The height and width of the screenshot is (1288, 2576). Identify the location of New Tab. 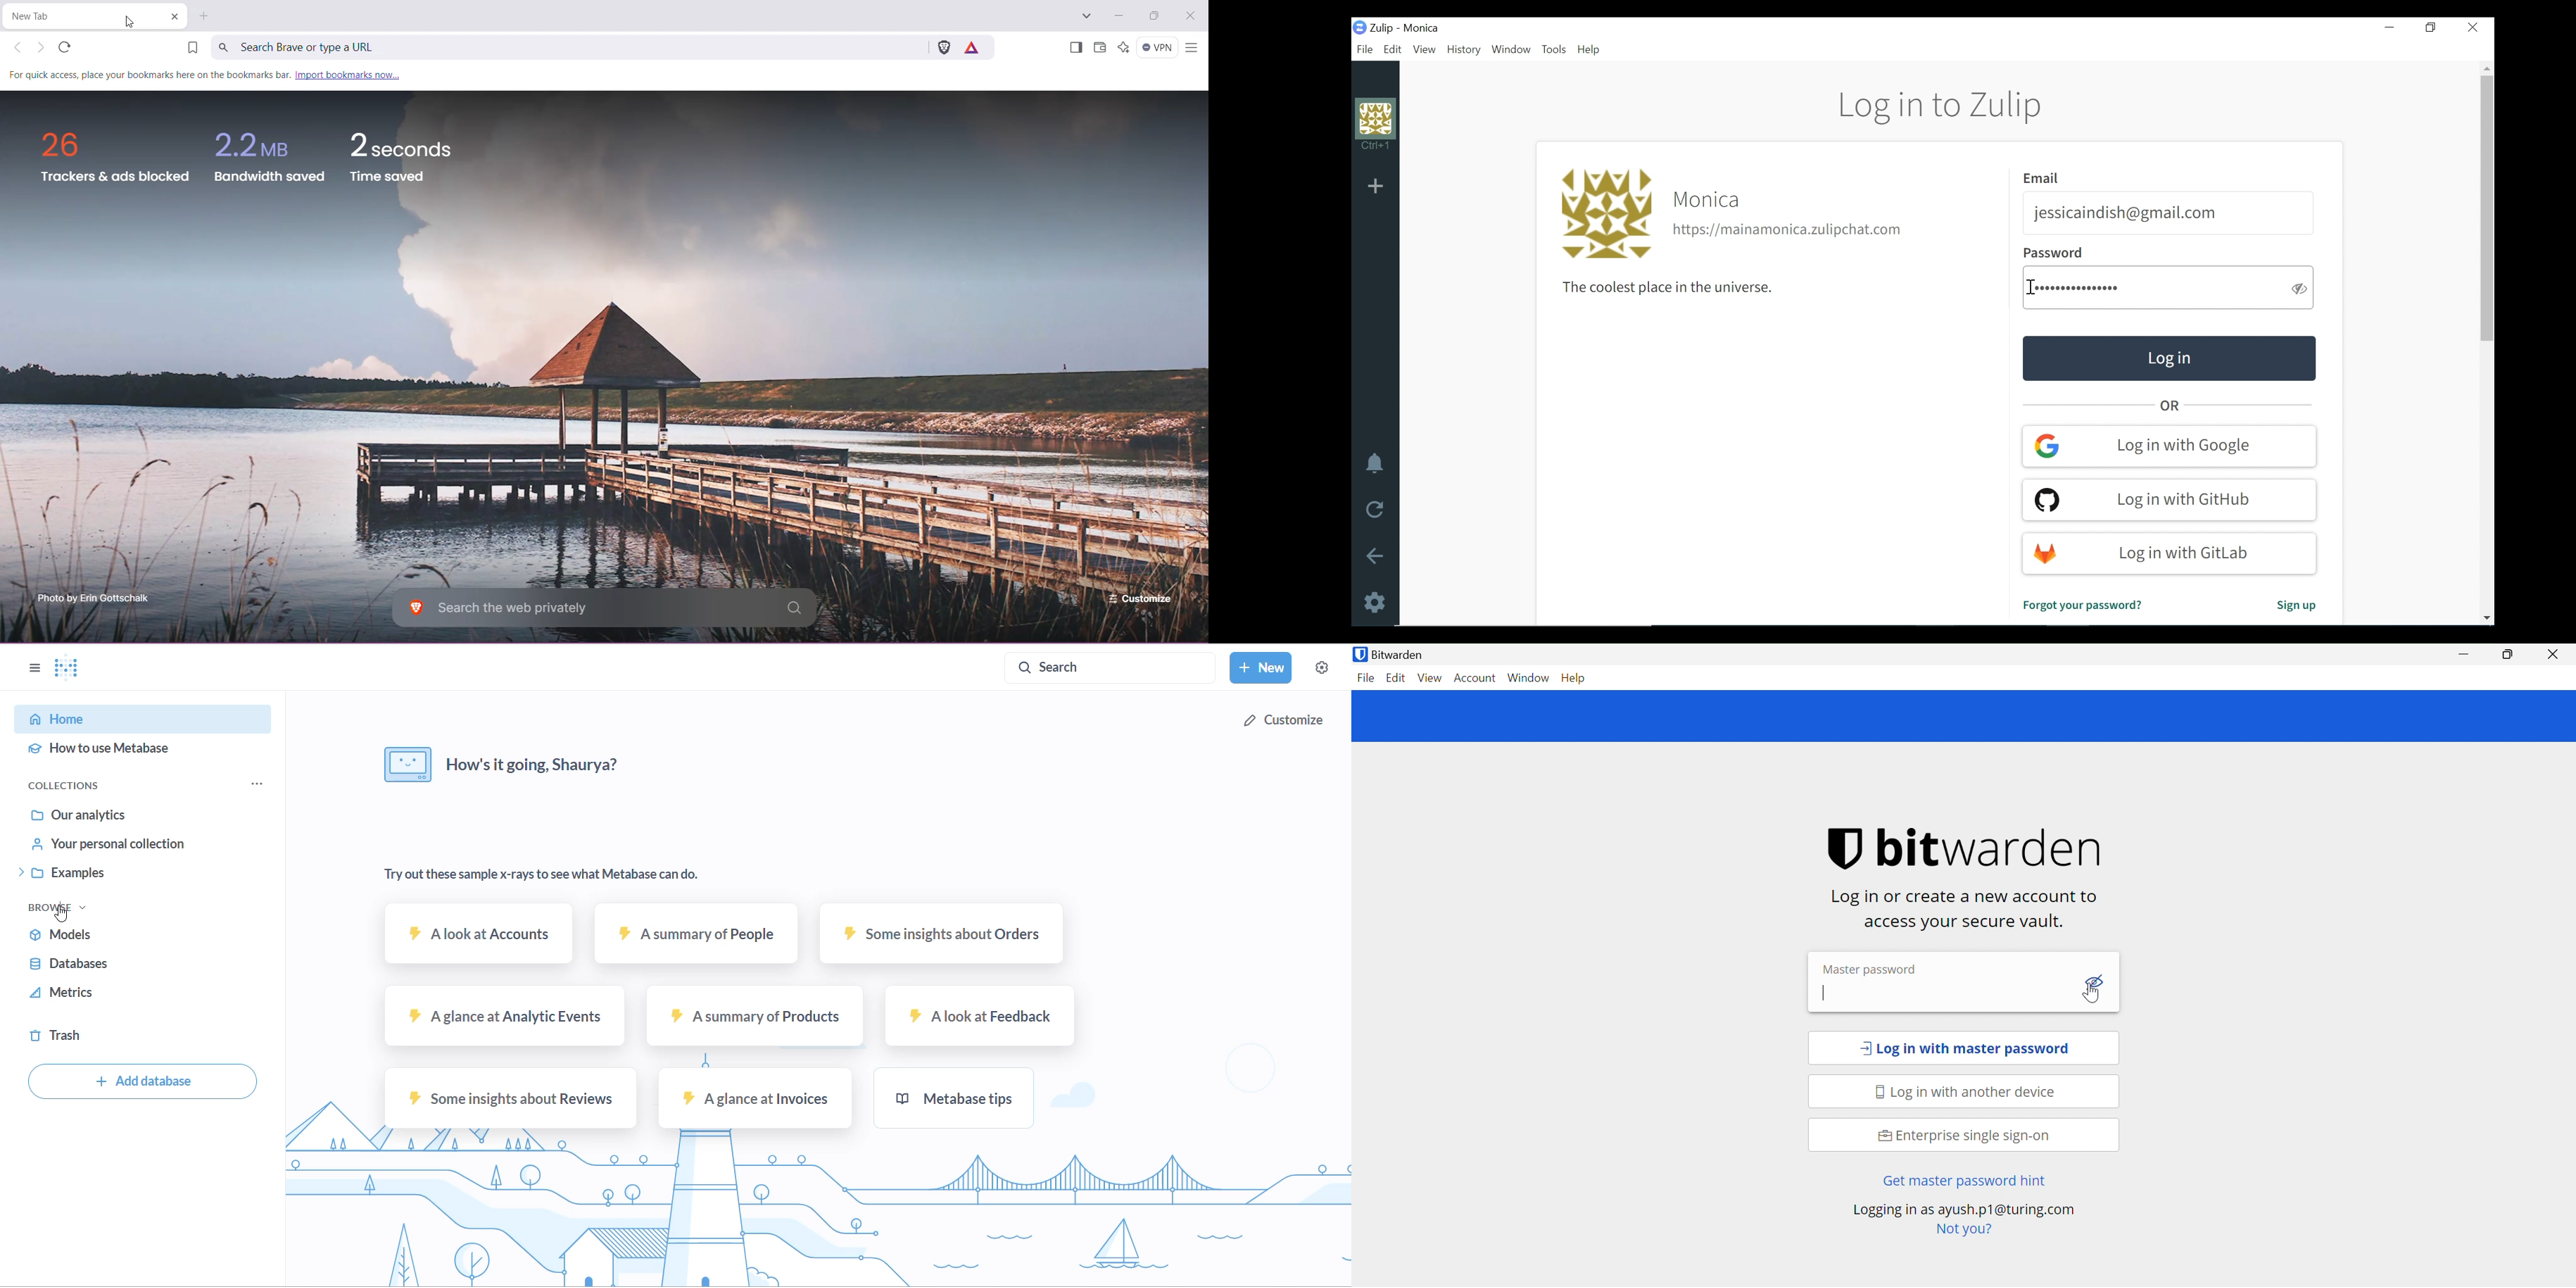
(205, 16).